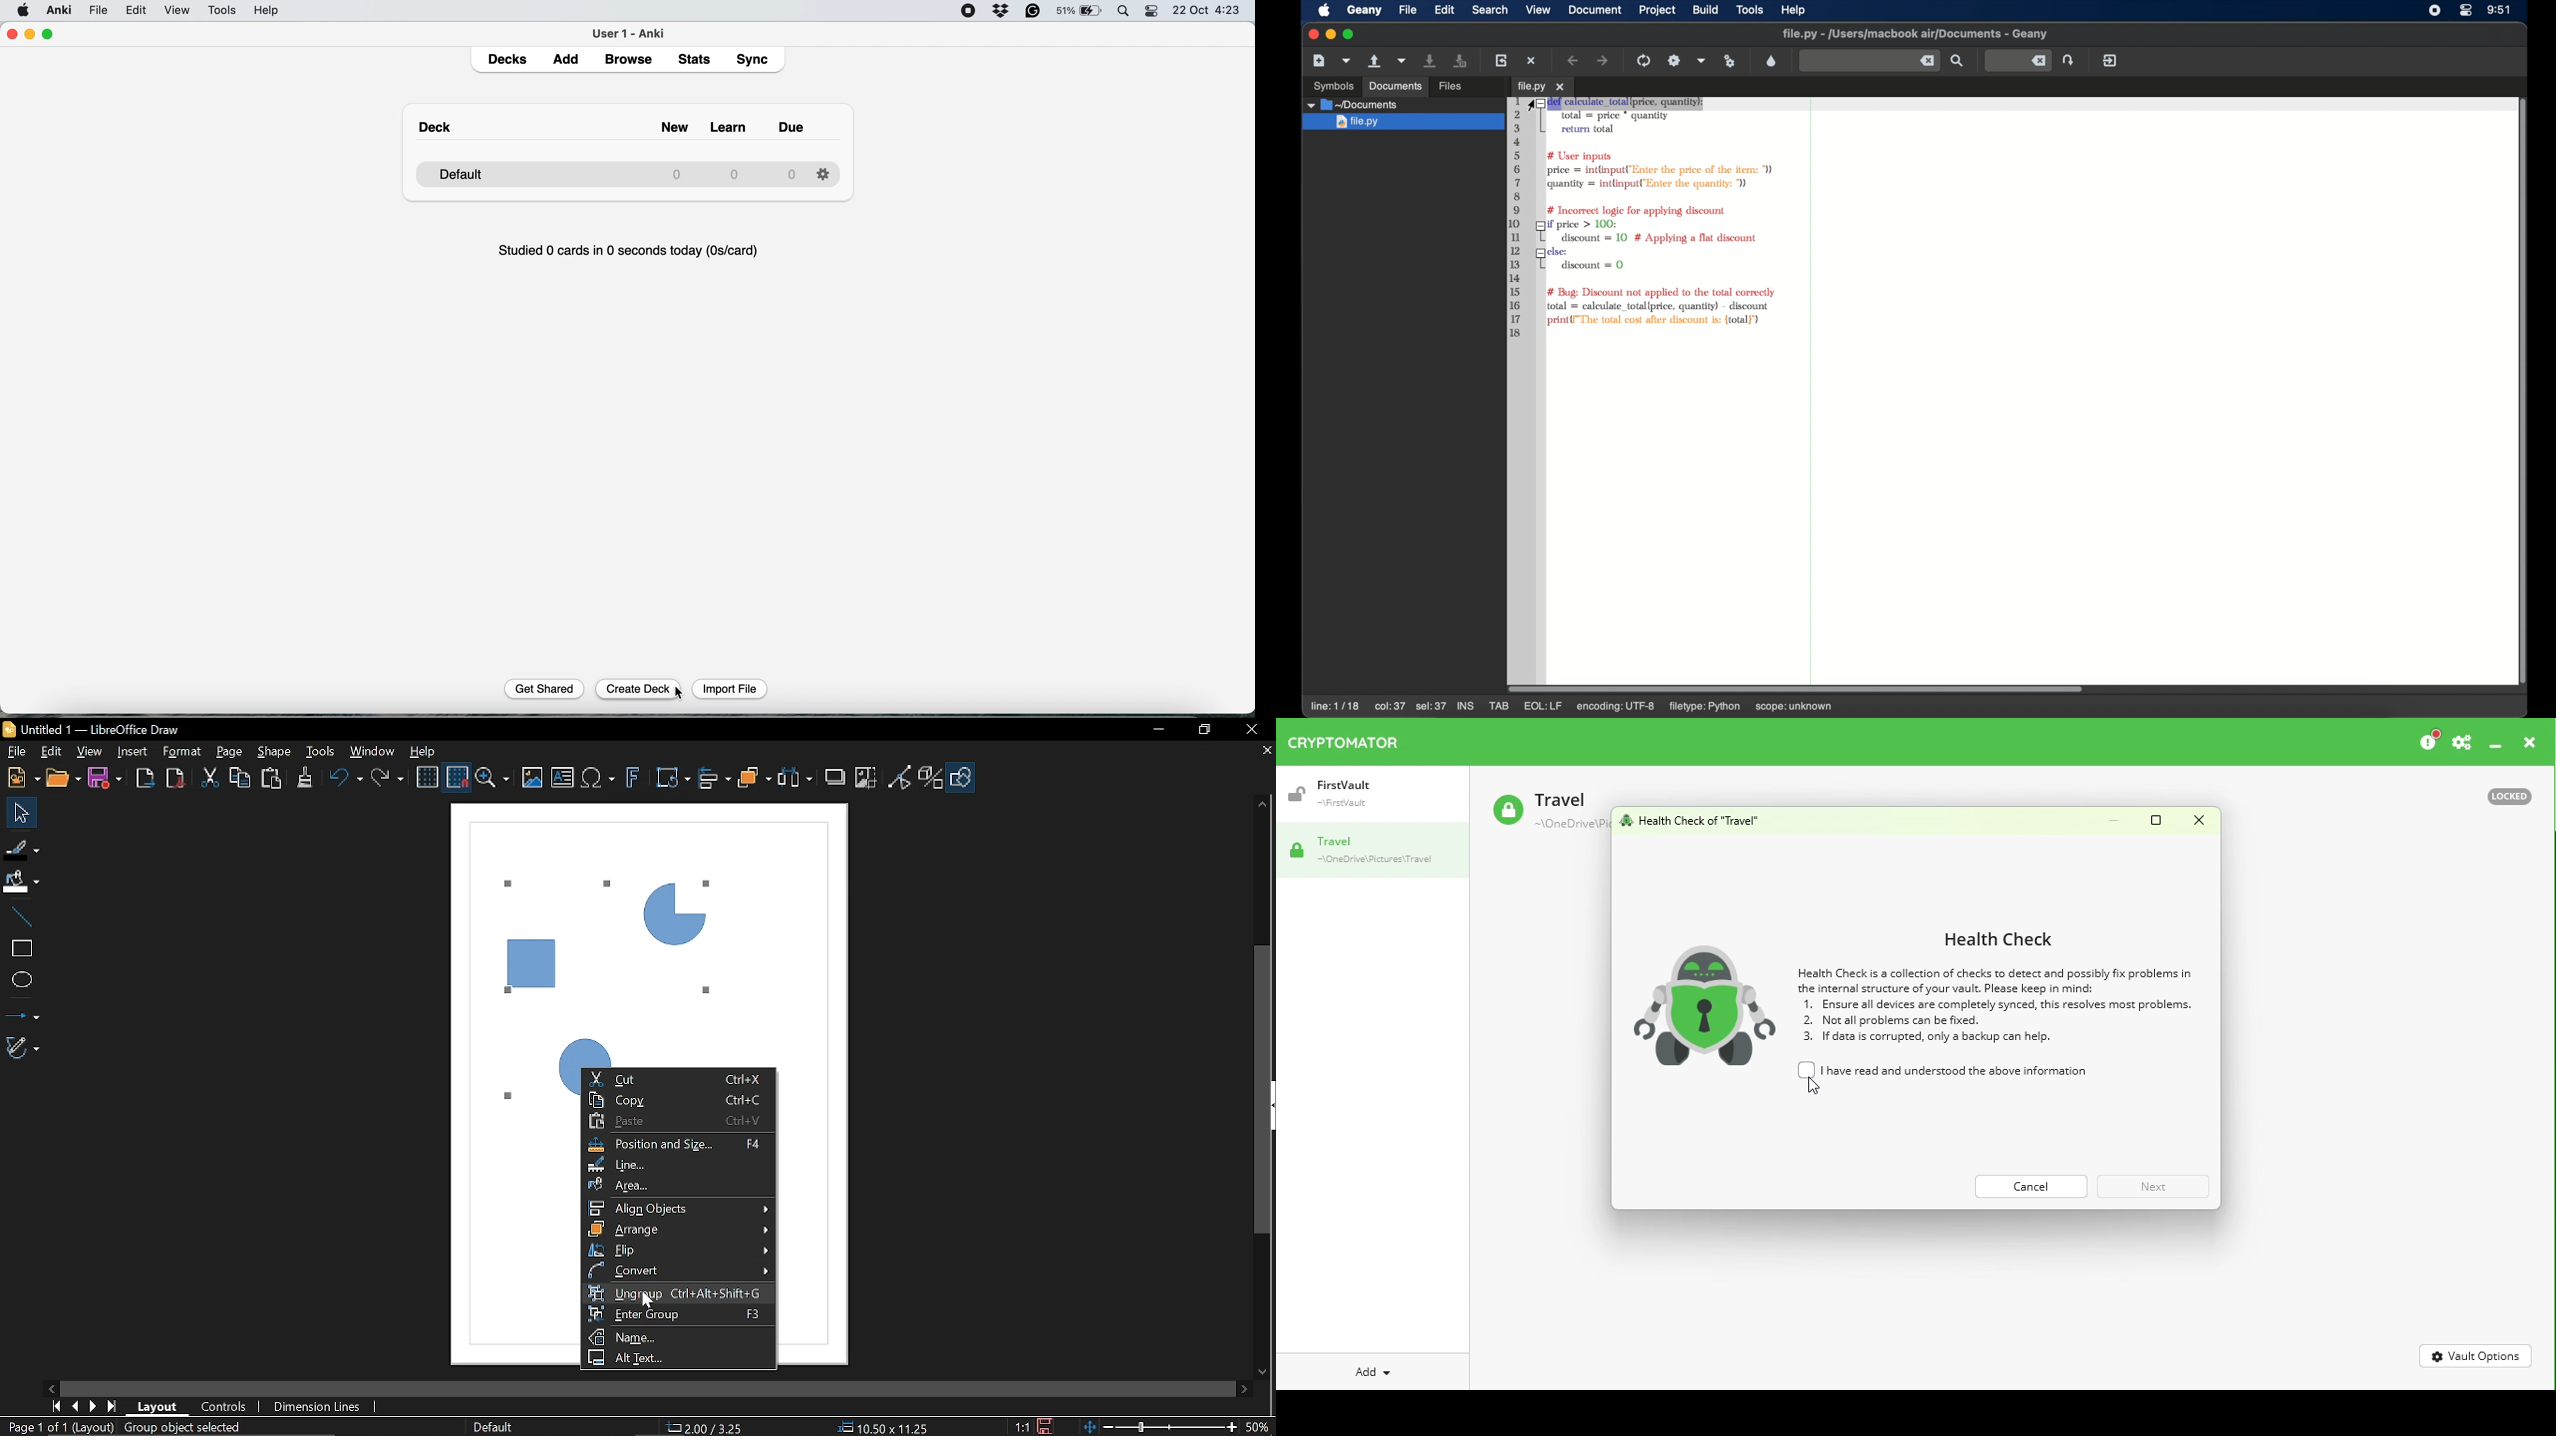  Describe the element at coordinates (34, 34) in the screenshot. I see `minimise` at that location.